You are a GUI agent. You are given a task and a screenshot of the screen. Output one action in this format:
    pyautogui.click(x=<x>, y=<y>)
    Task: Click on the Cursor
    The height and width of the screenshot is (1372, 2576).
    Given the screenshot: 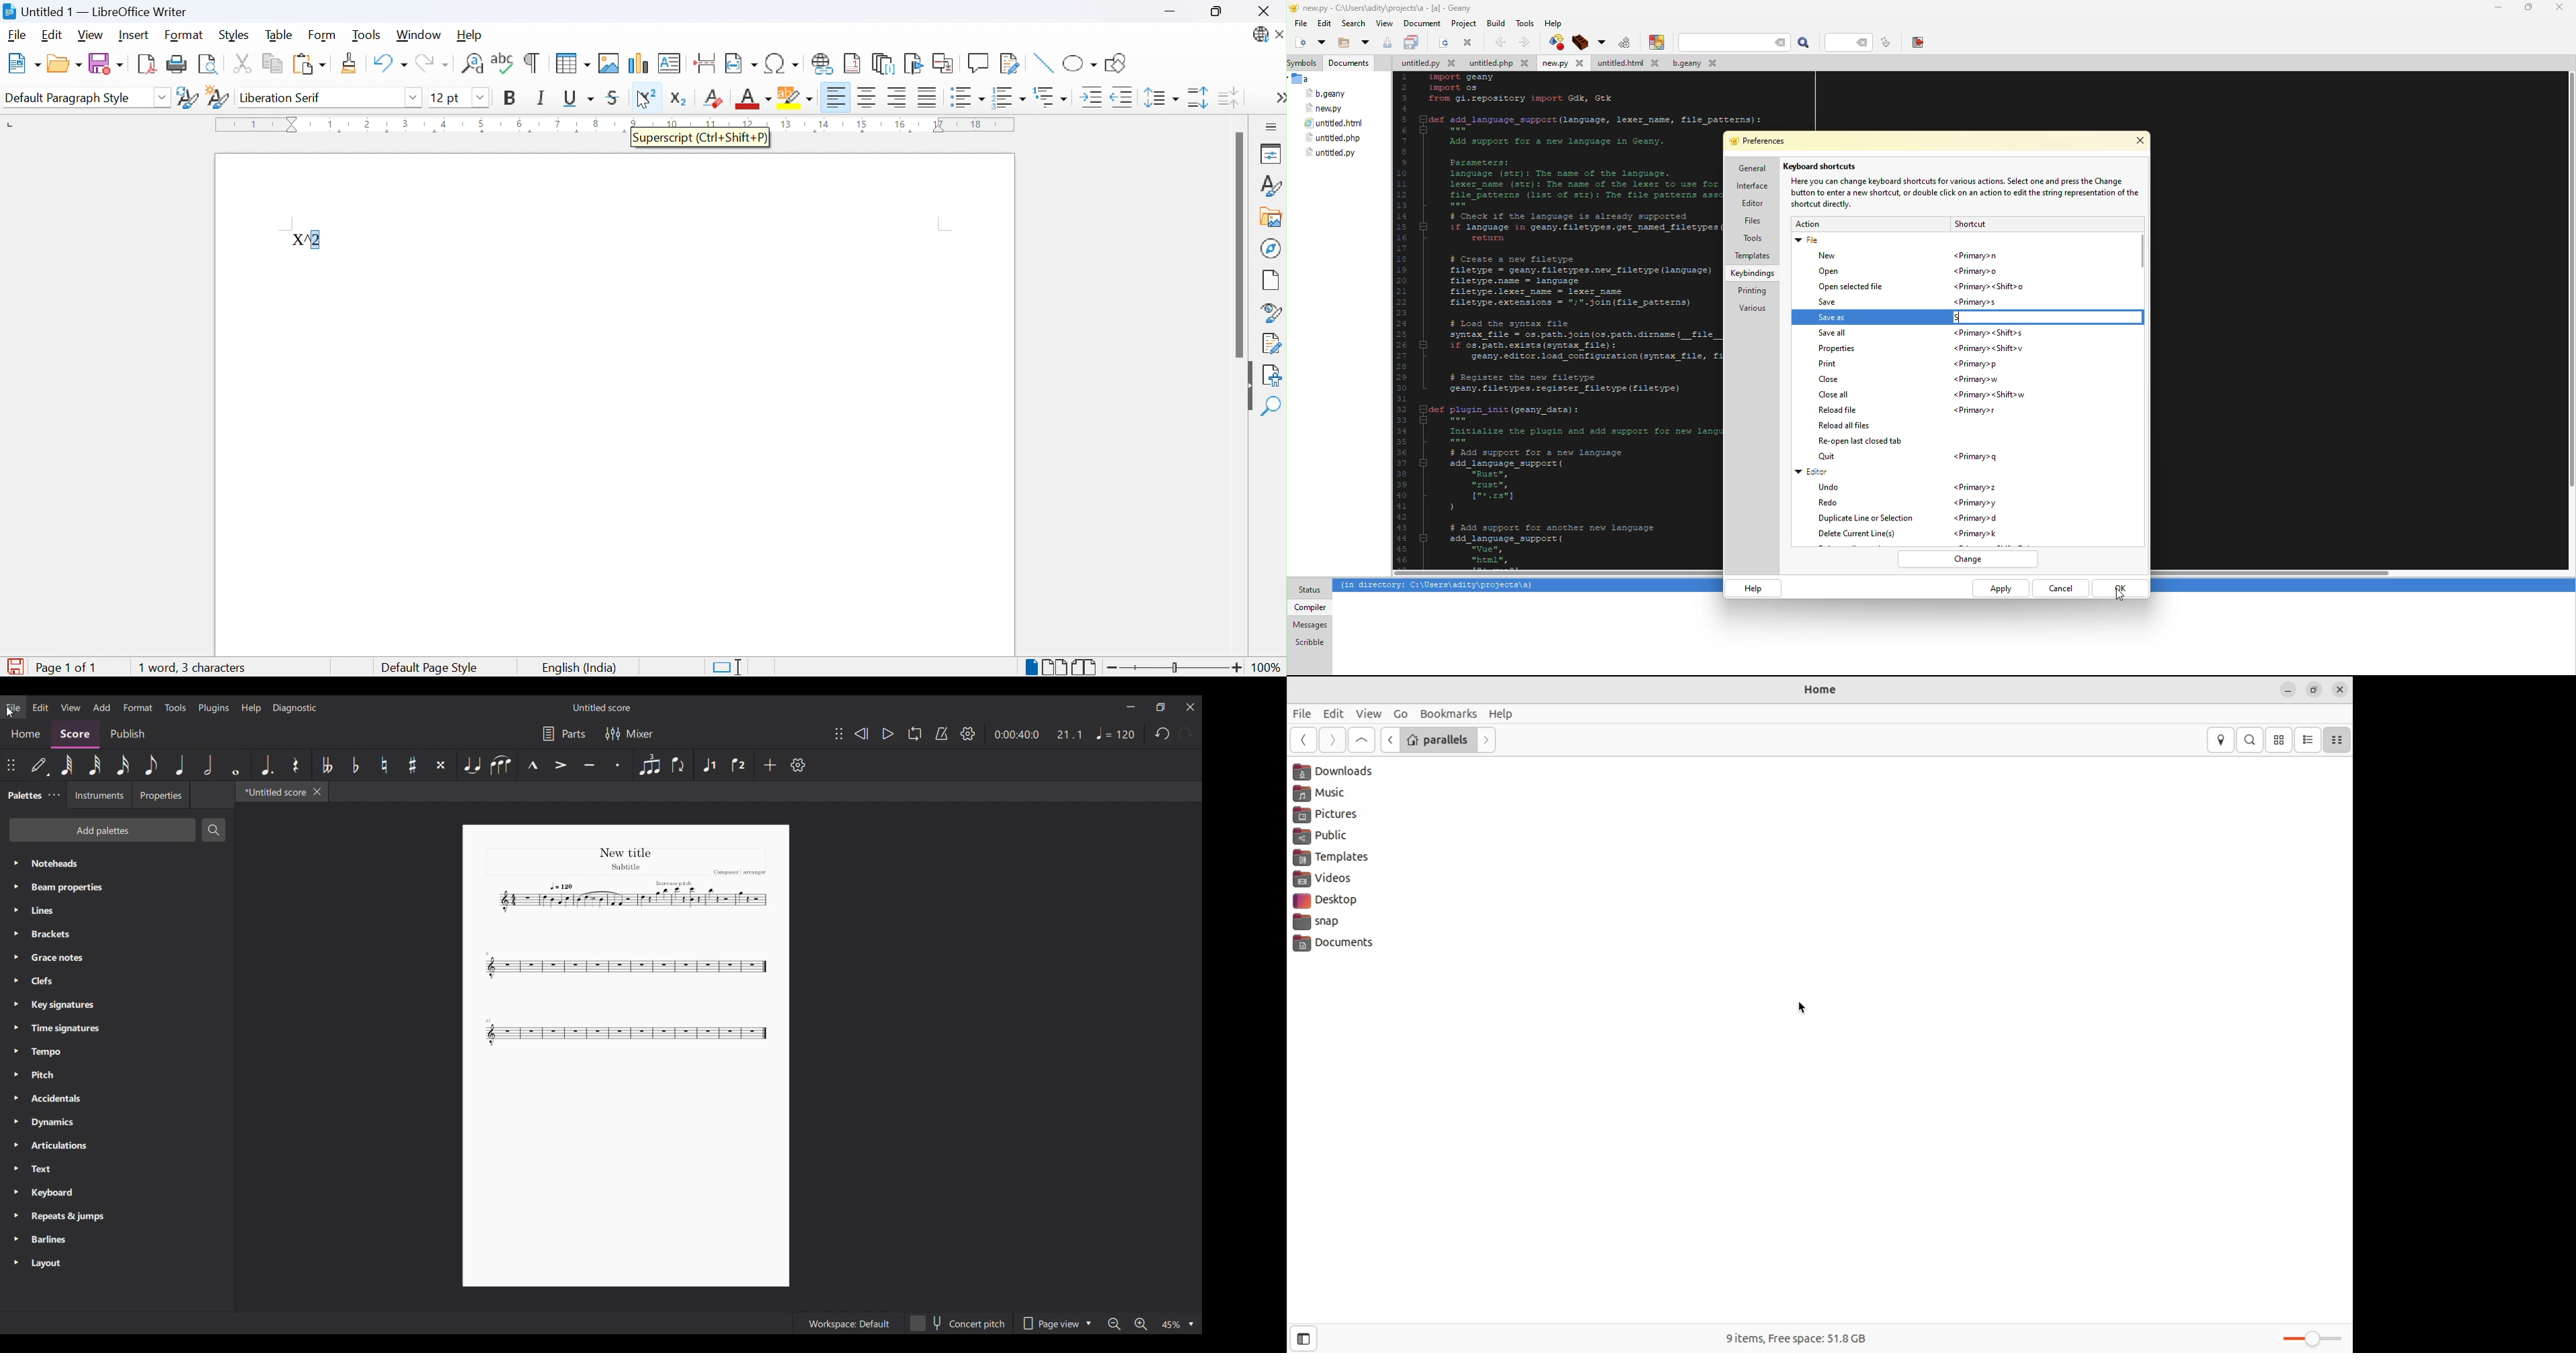 What is the action you would take?
    pyautogui.click(x=642, y=98)
    